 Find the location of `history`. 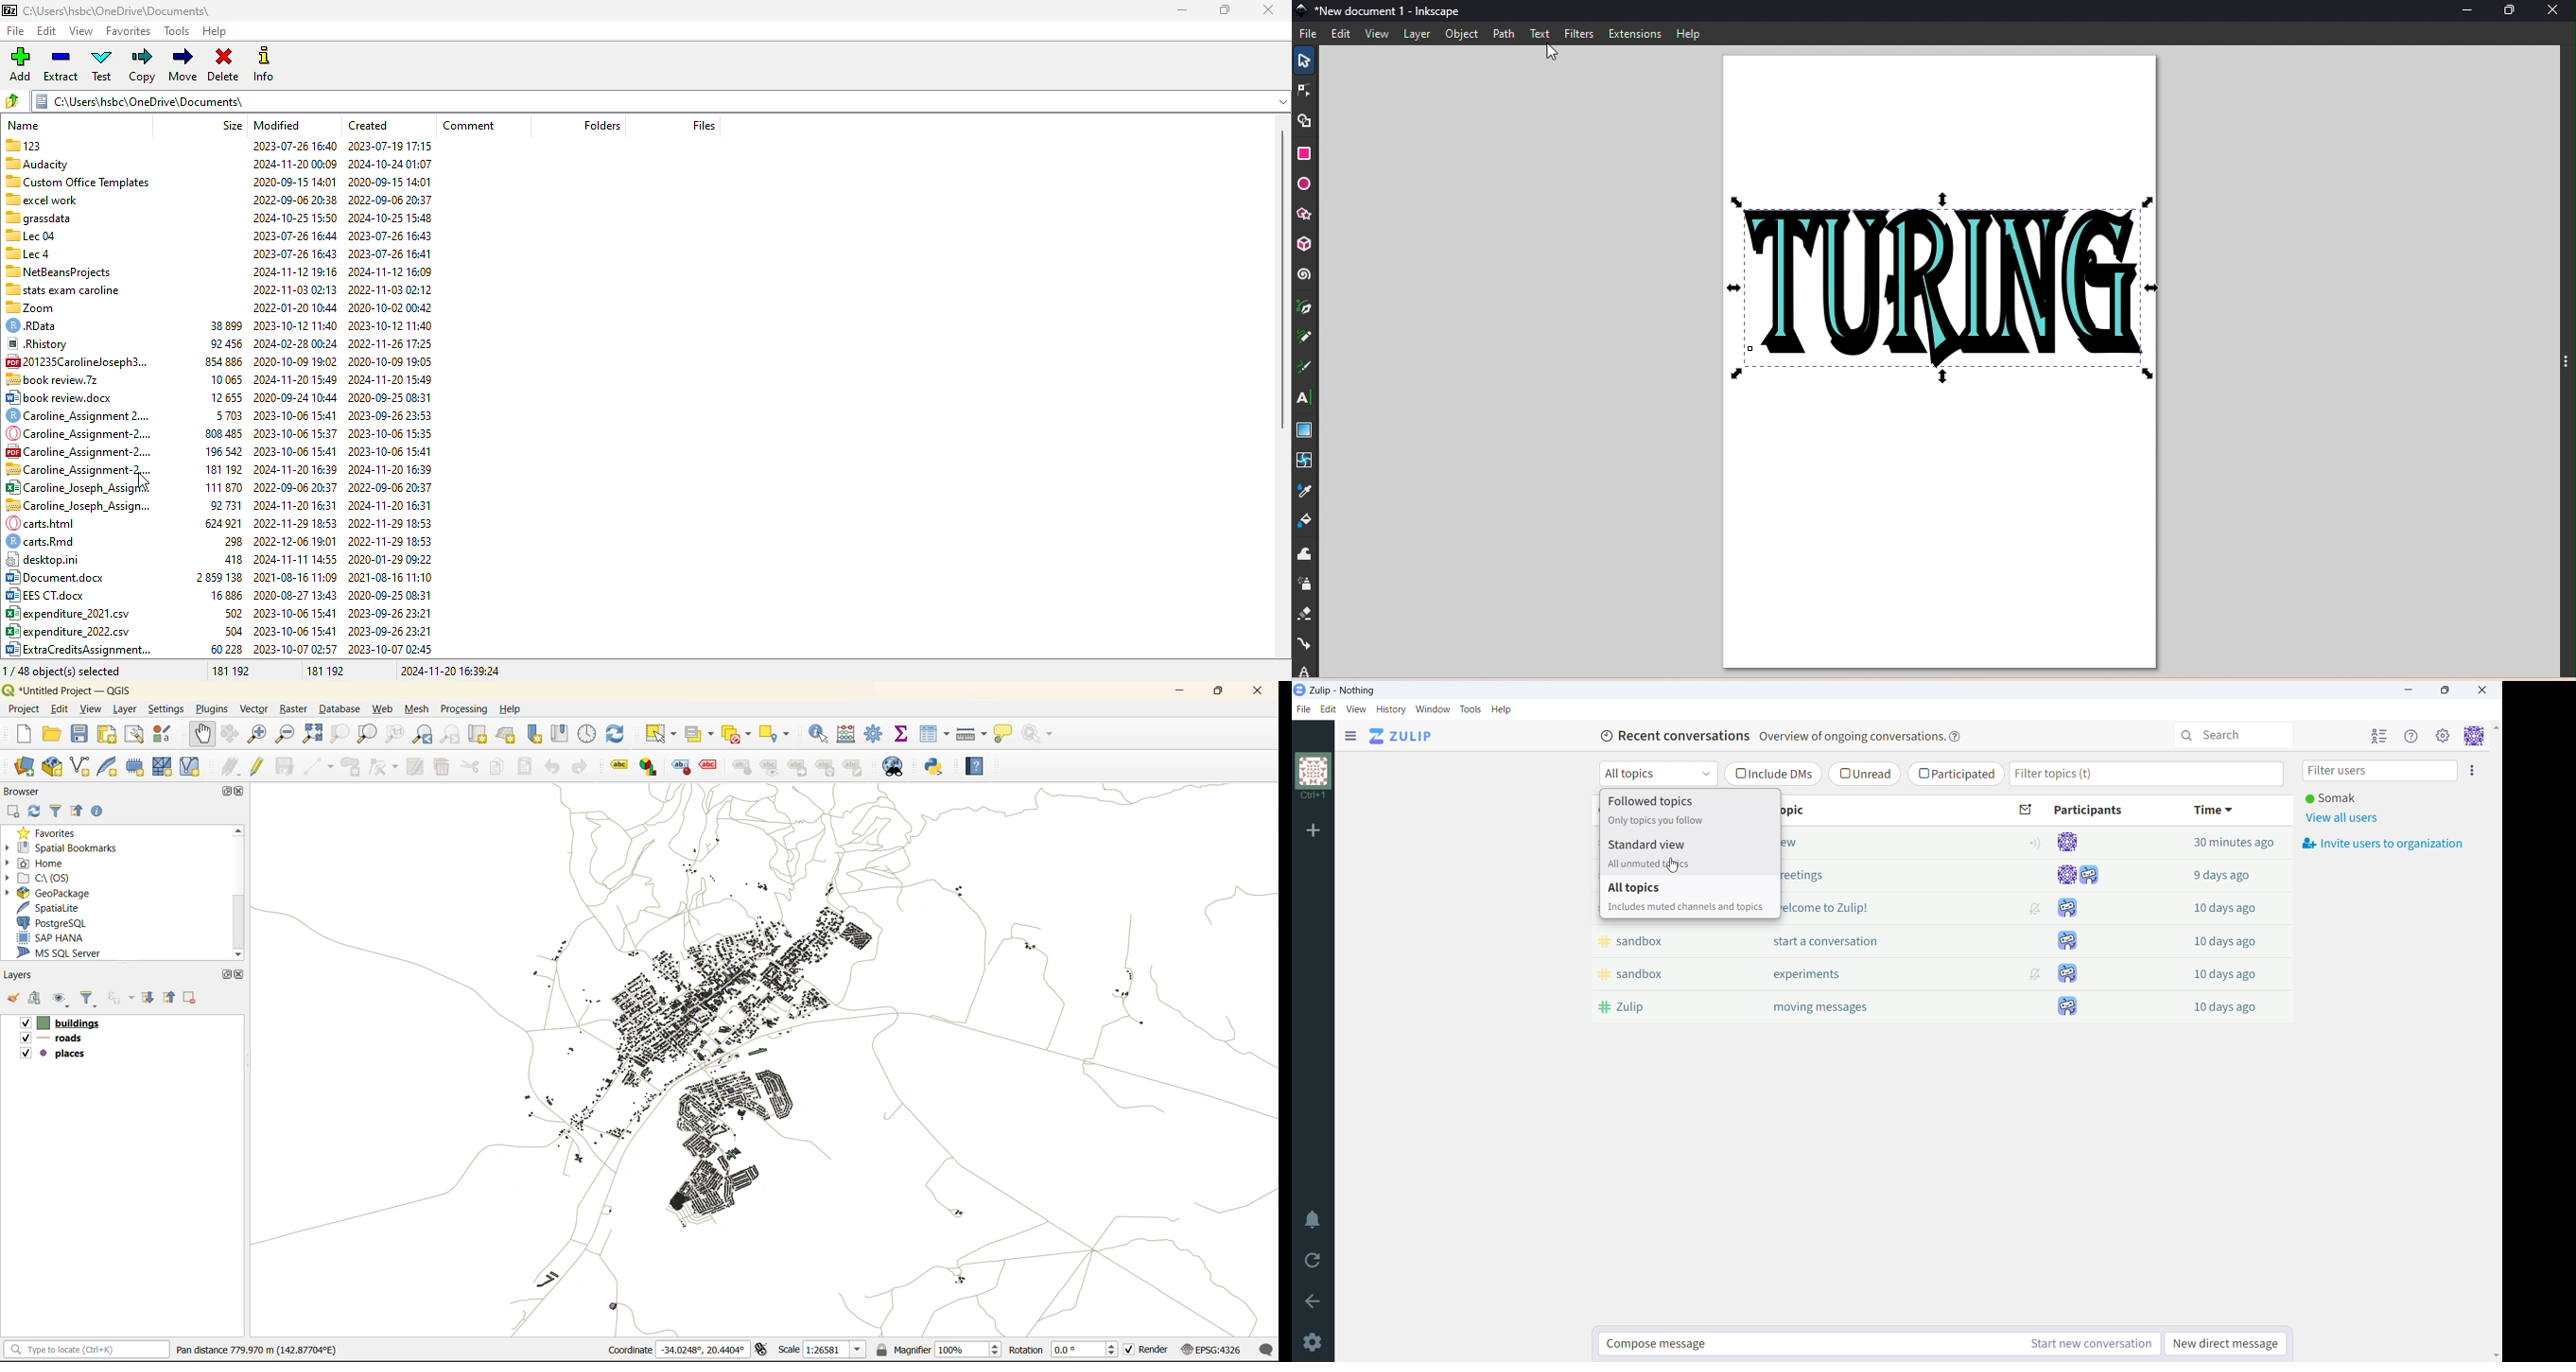

history is located at coordinates (1391, 709).